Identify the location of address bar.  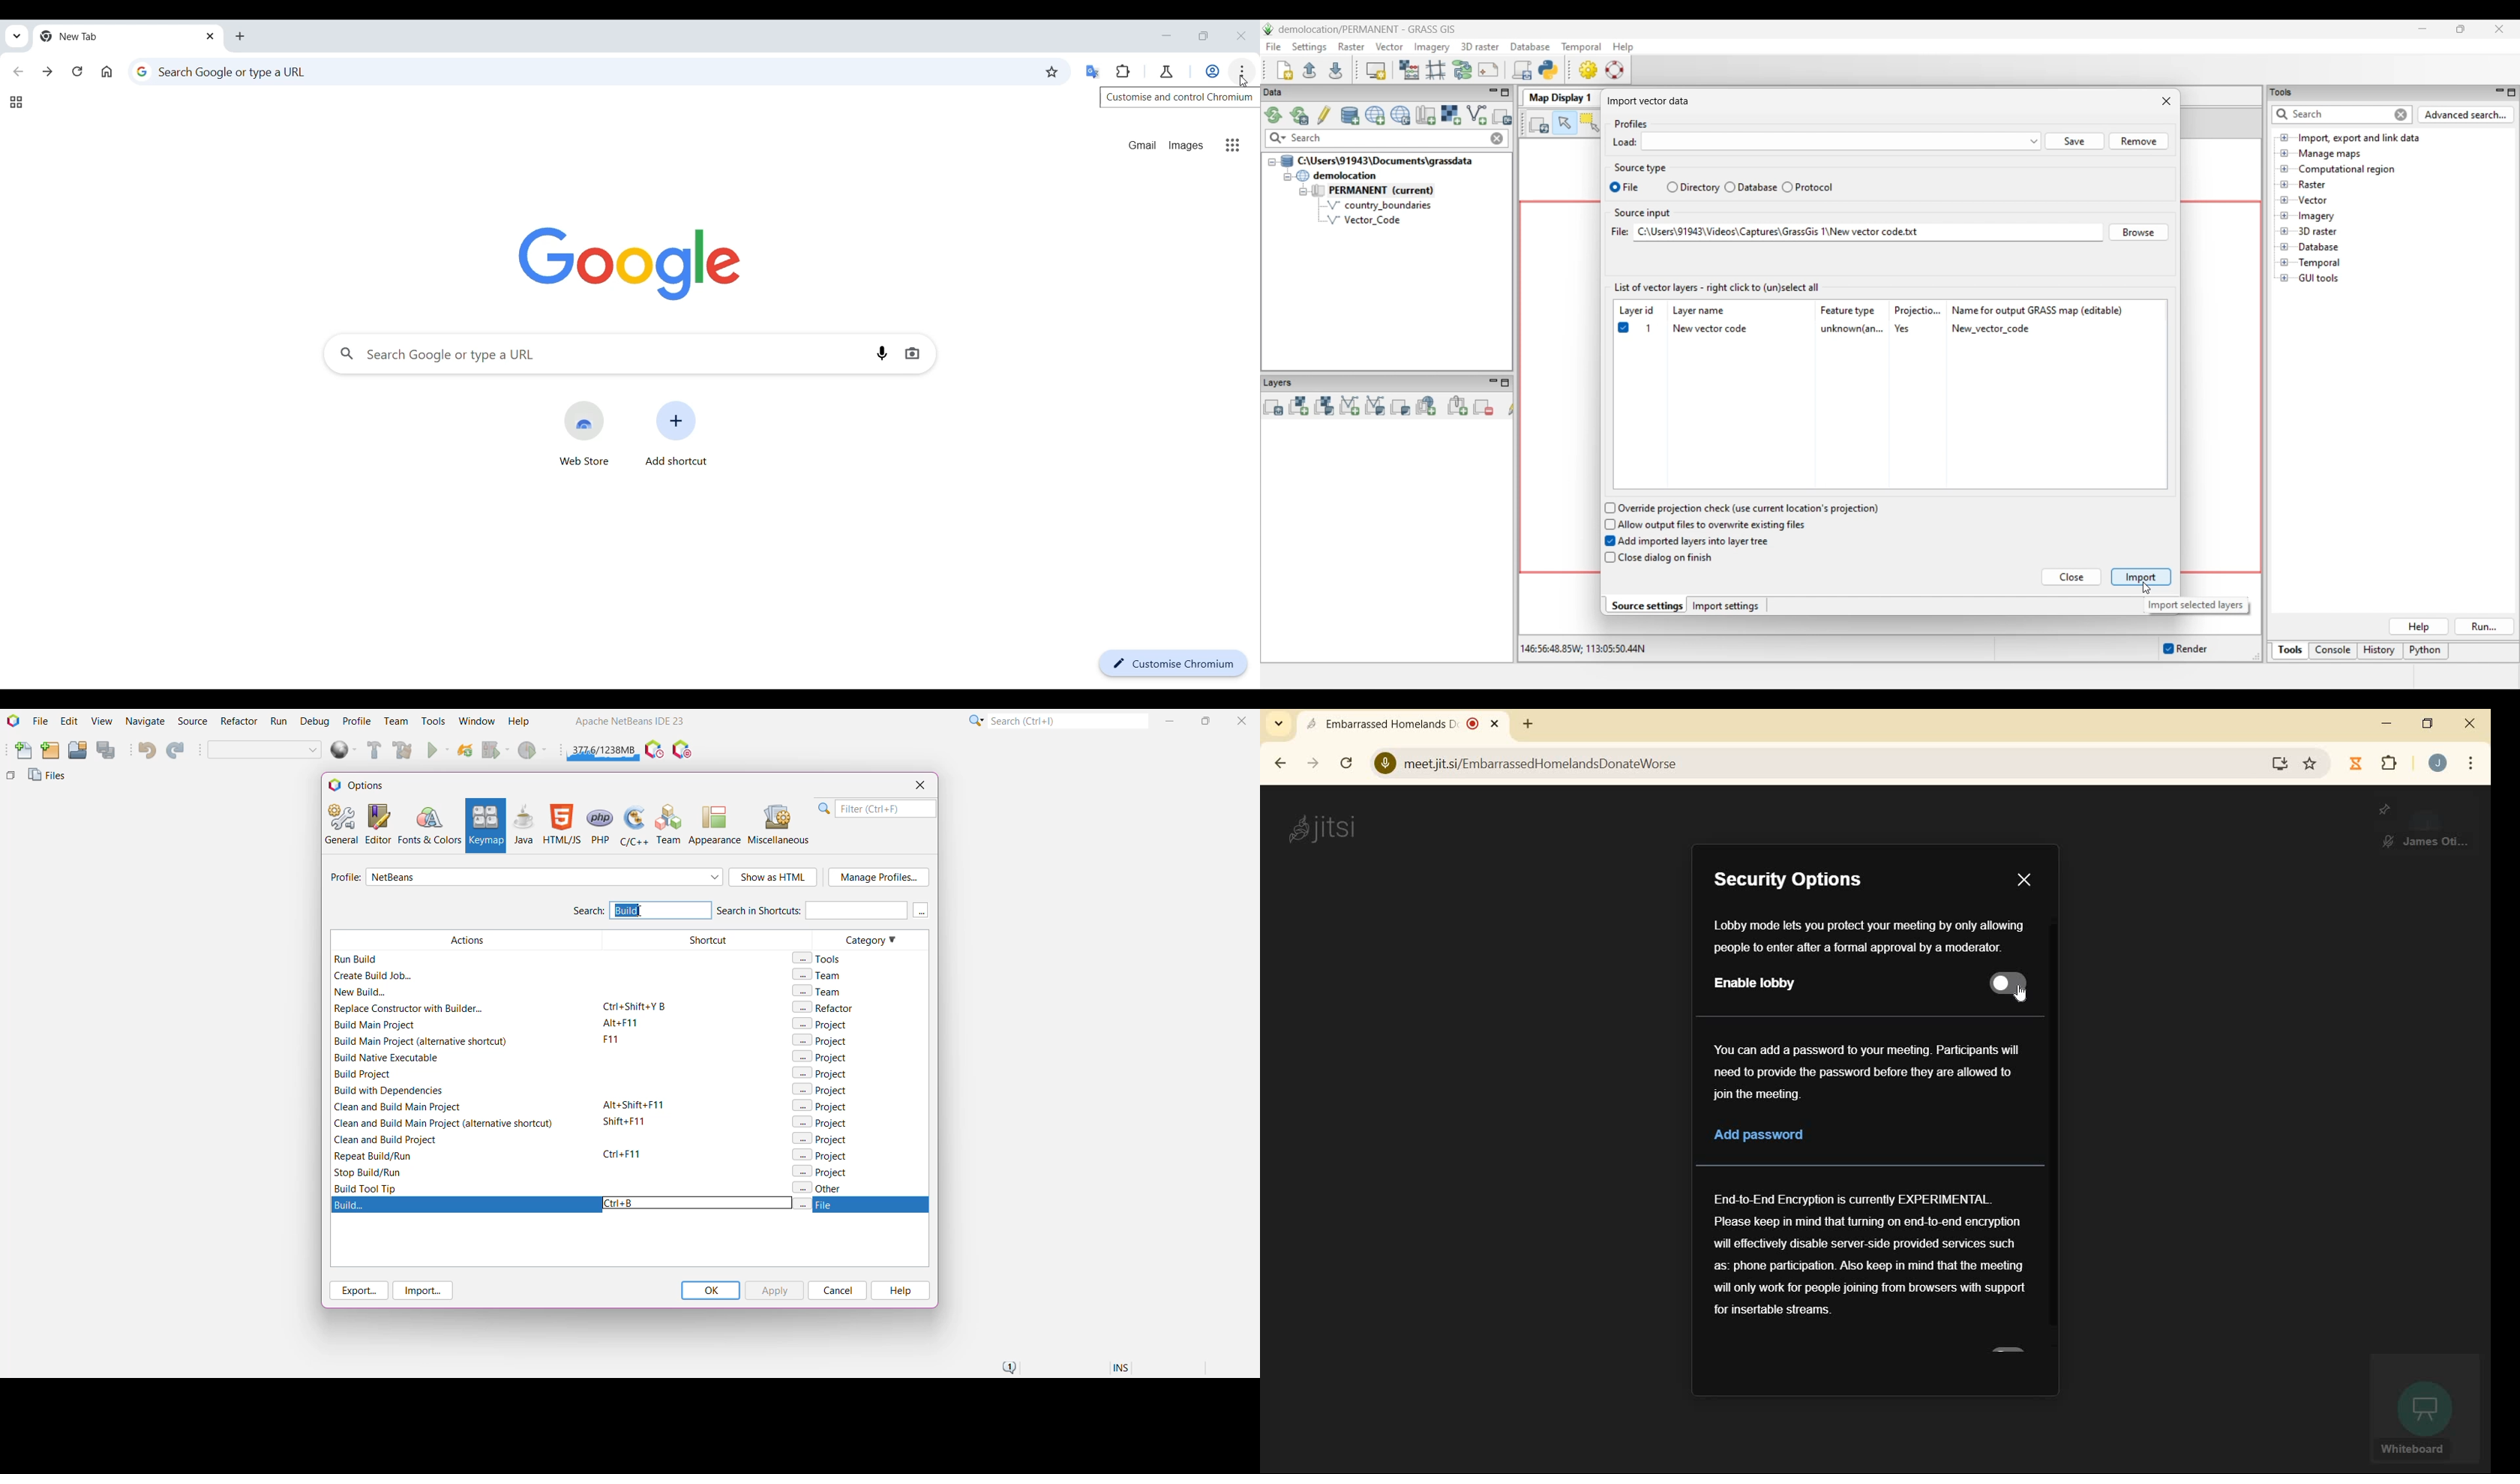
(1828, 765).